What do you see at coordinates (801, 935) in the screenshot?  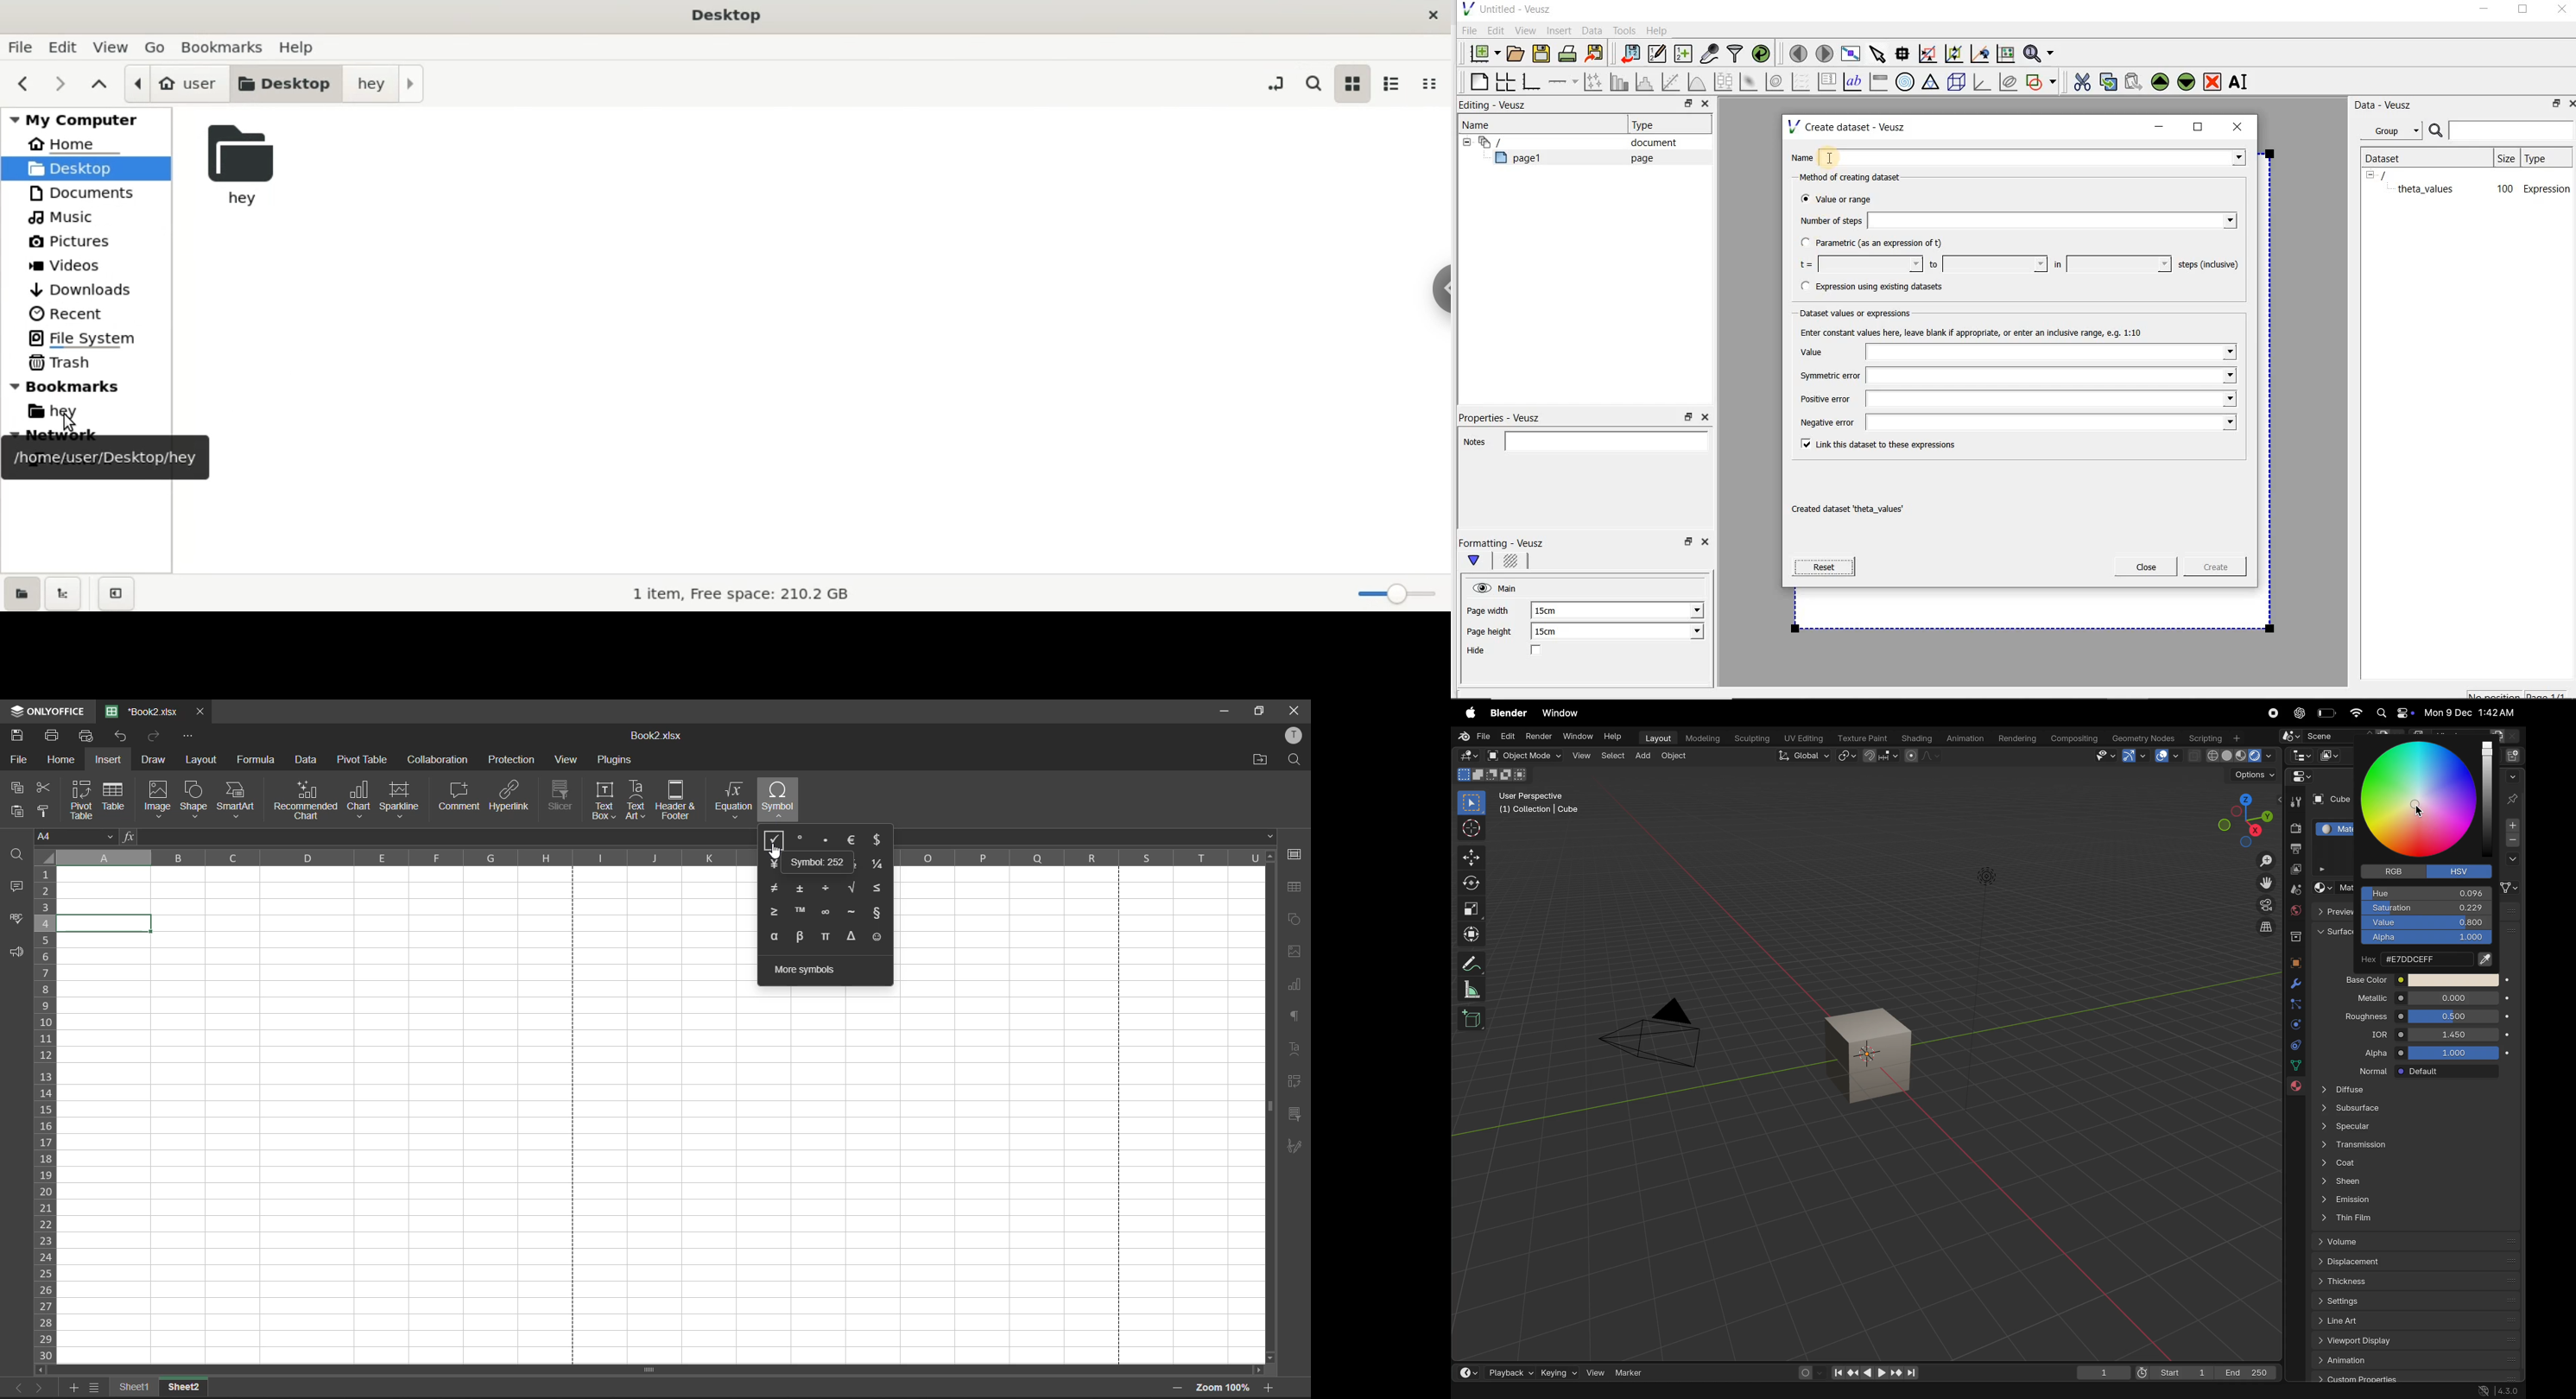 I see `beta` at bounding box center [801, 935].